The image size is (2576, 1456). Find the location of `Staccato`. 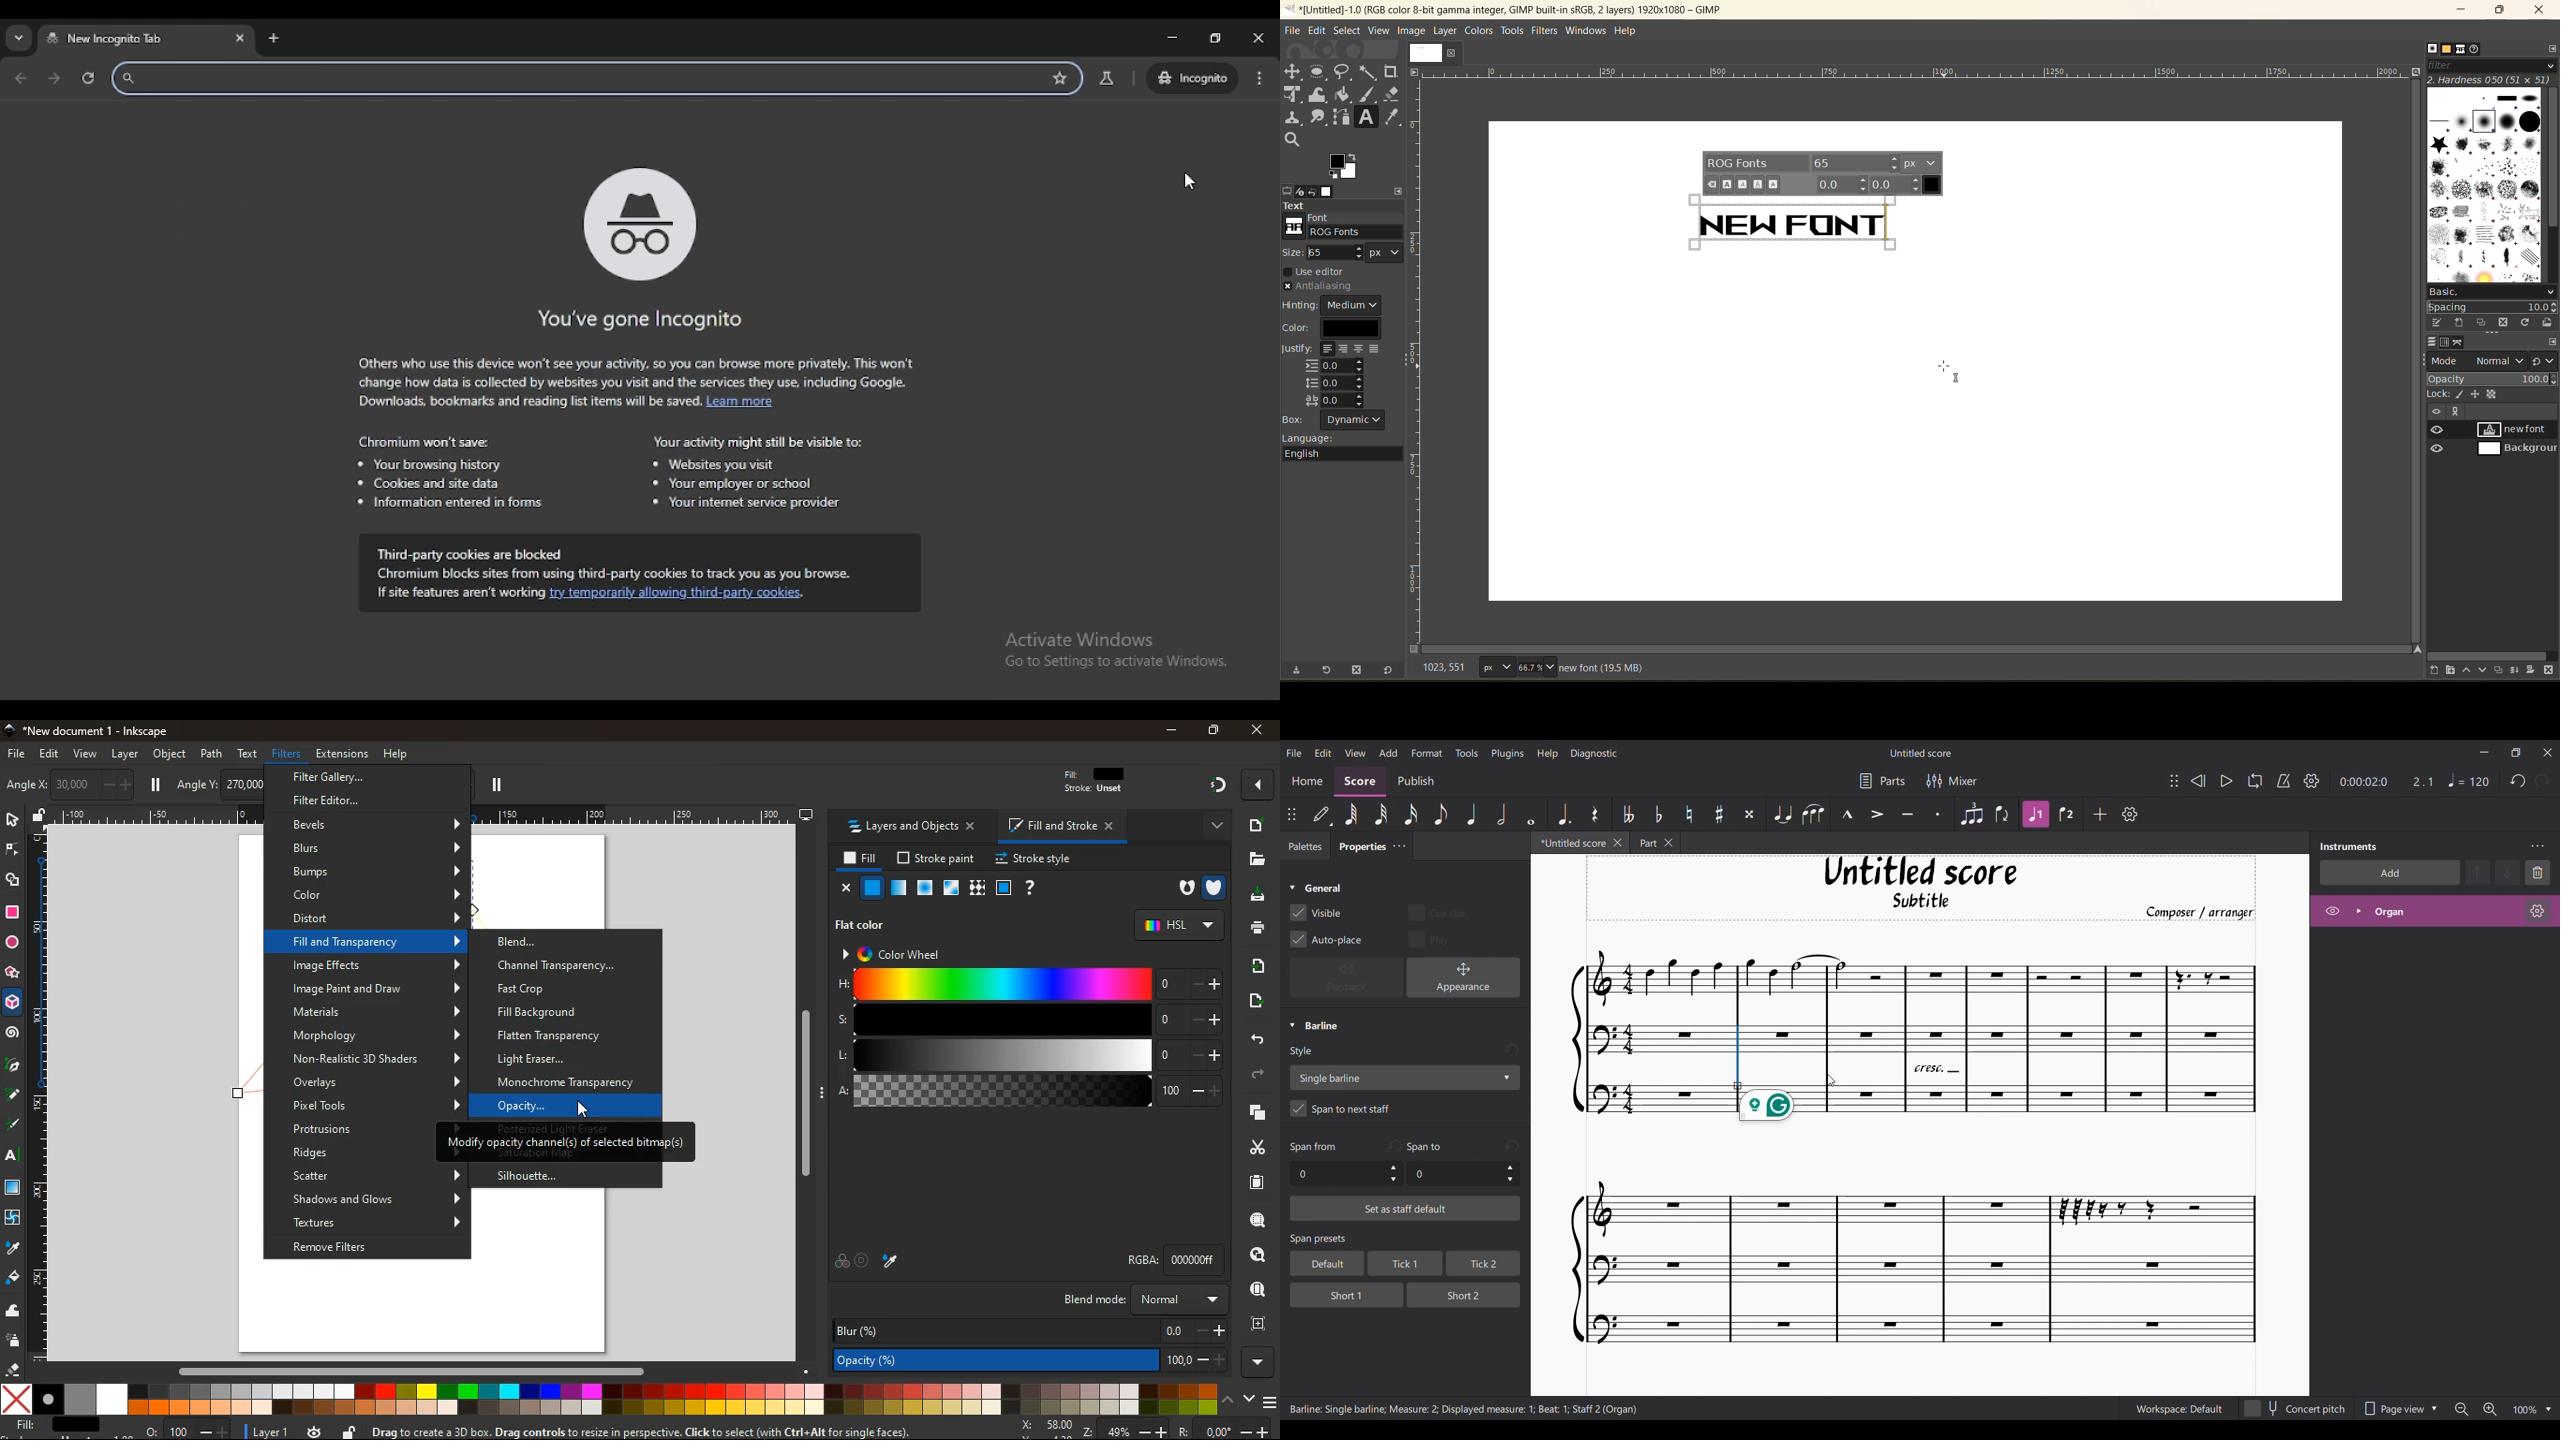

Staccato is located at coordinates (1939, 814).